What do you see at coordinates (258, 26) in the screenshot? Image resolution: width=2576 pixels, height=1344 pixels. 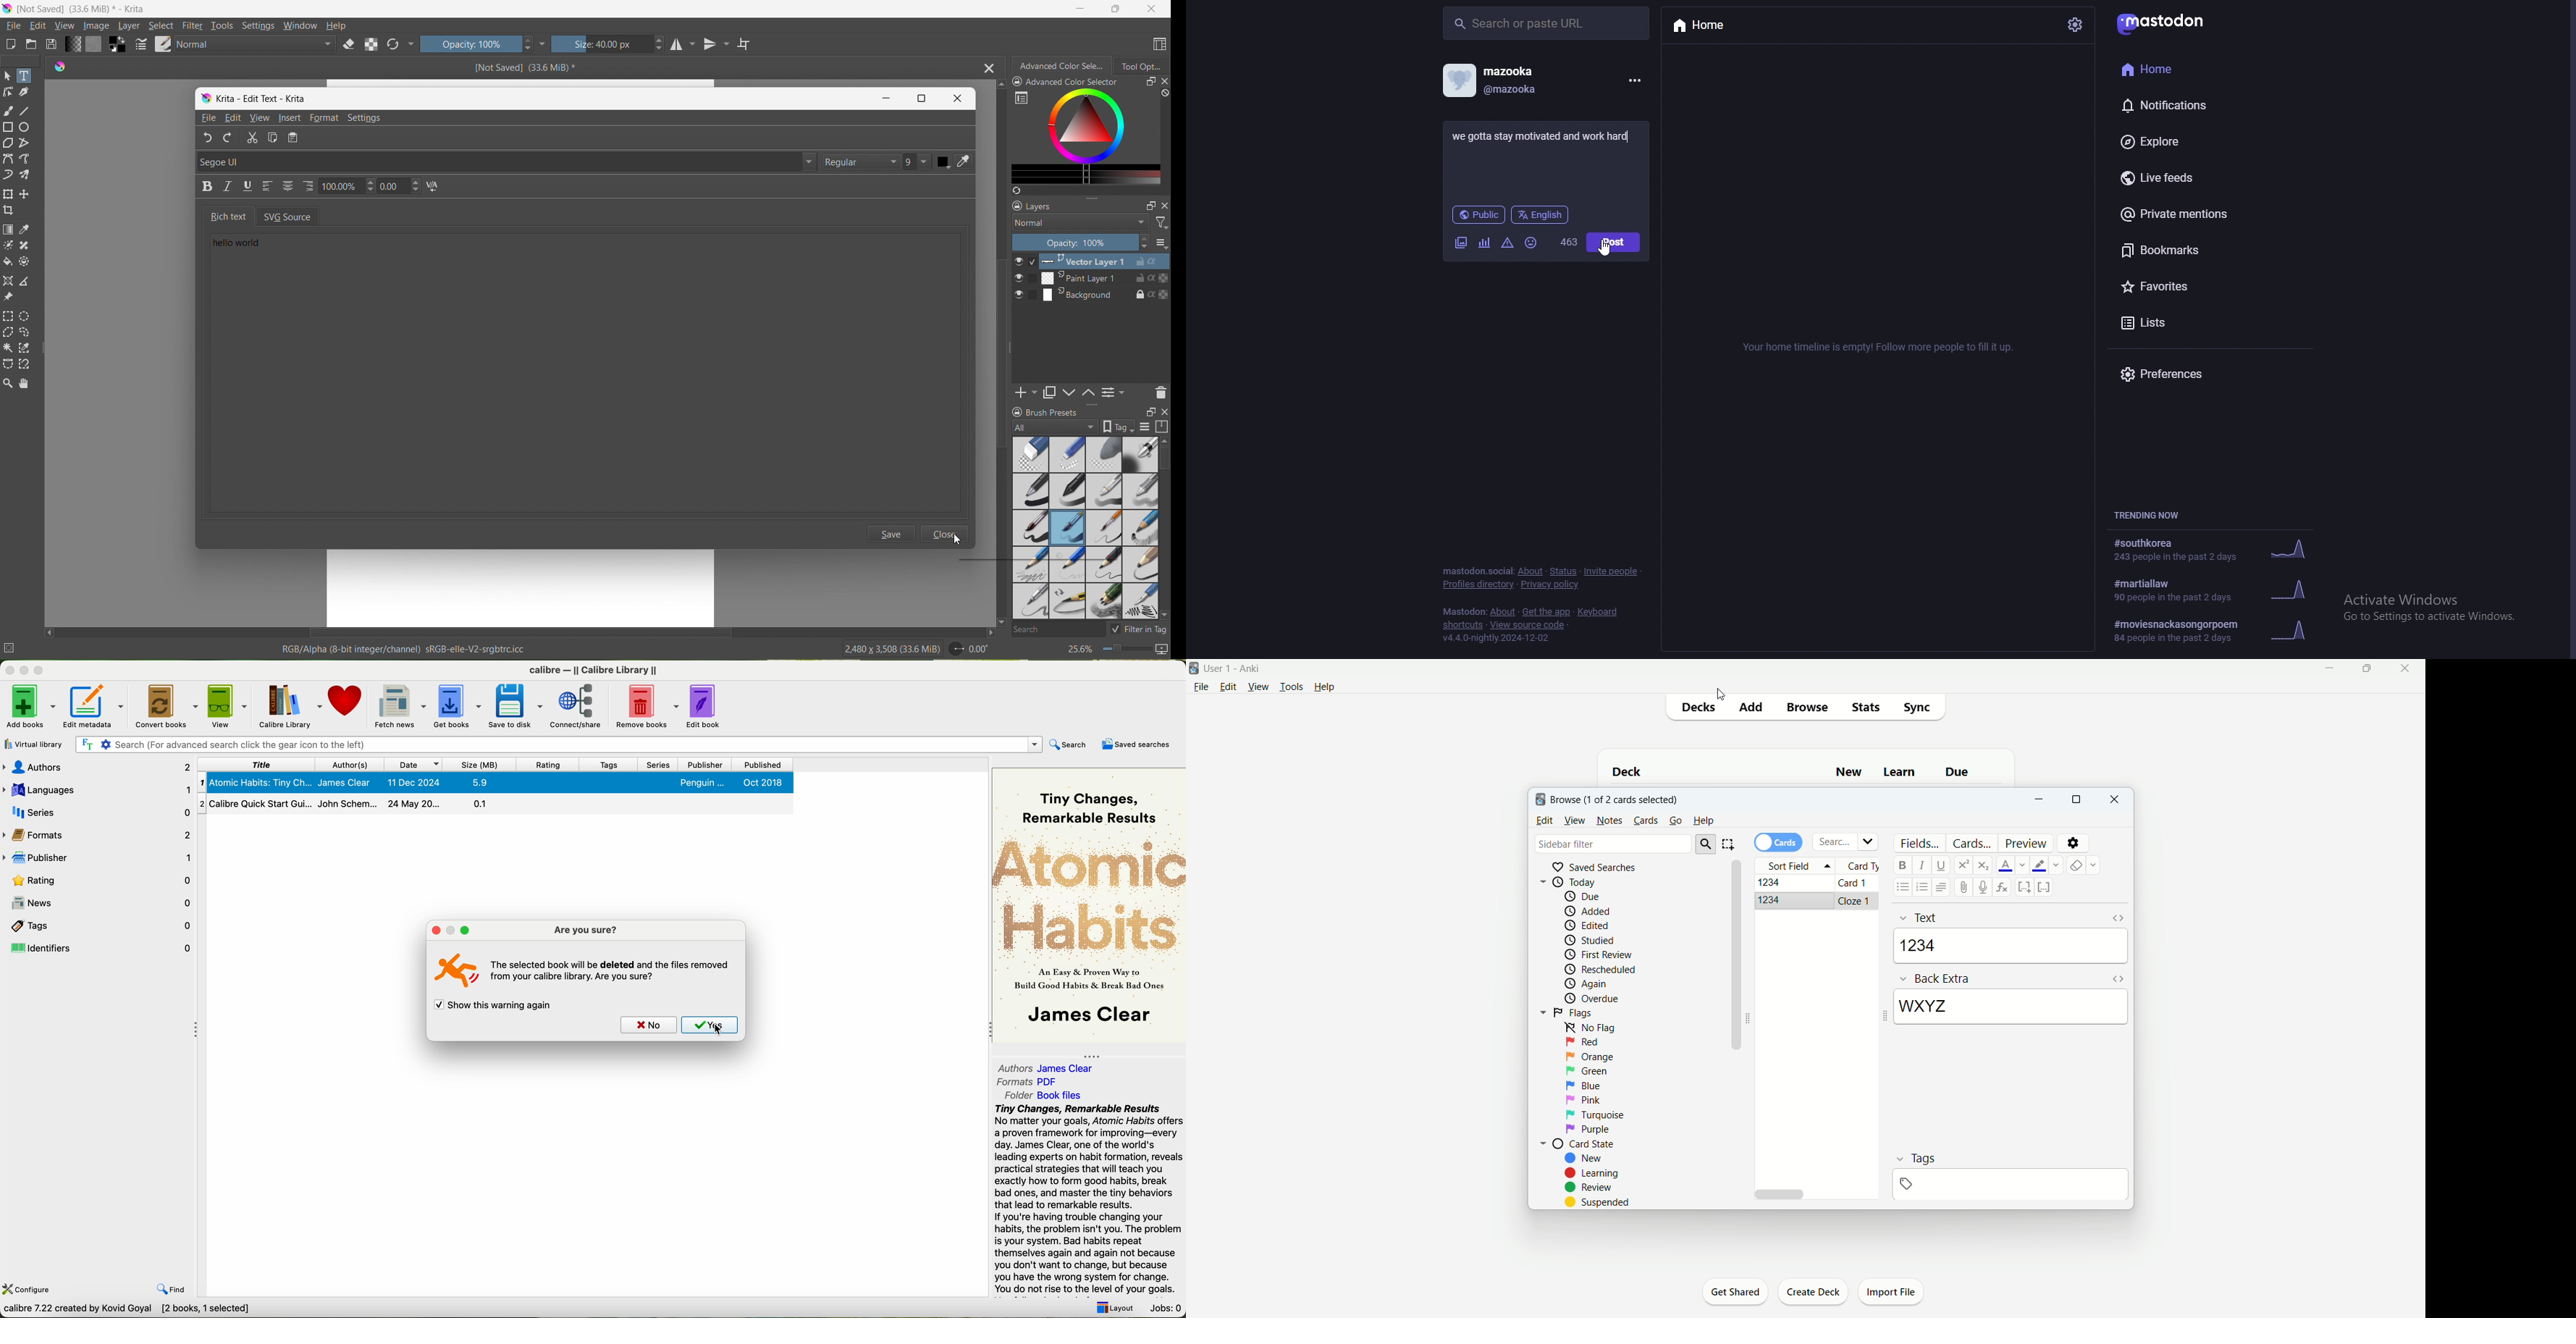 I see `settings` at bounding box center [258, 26].